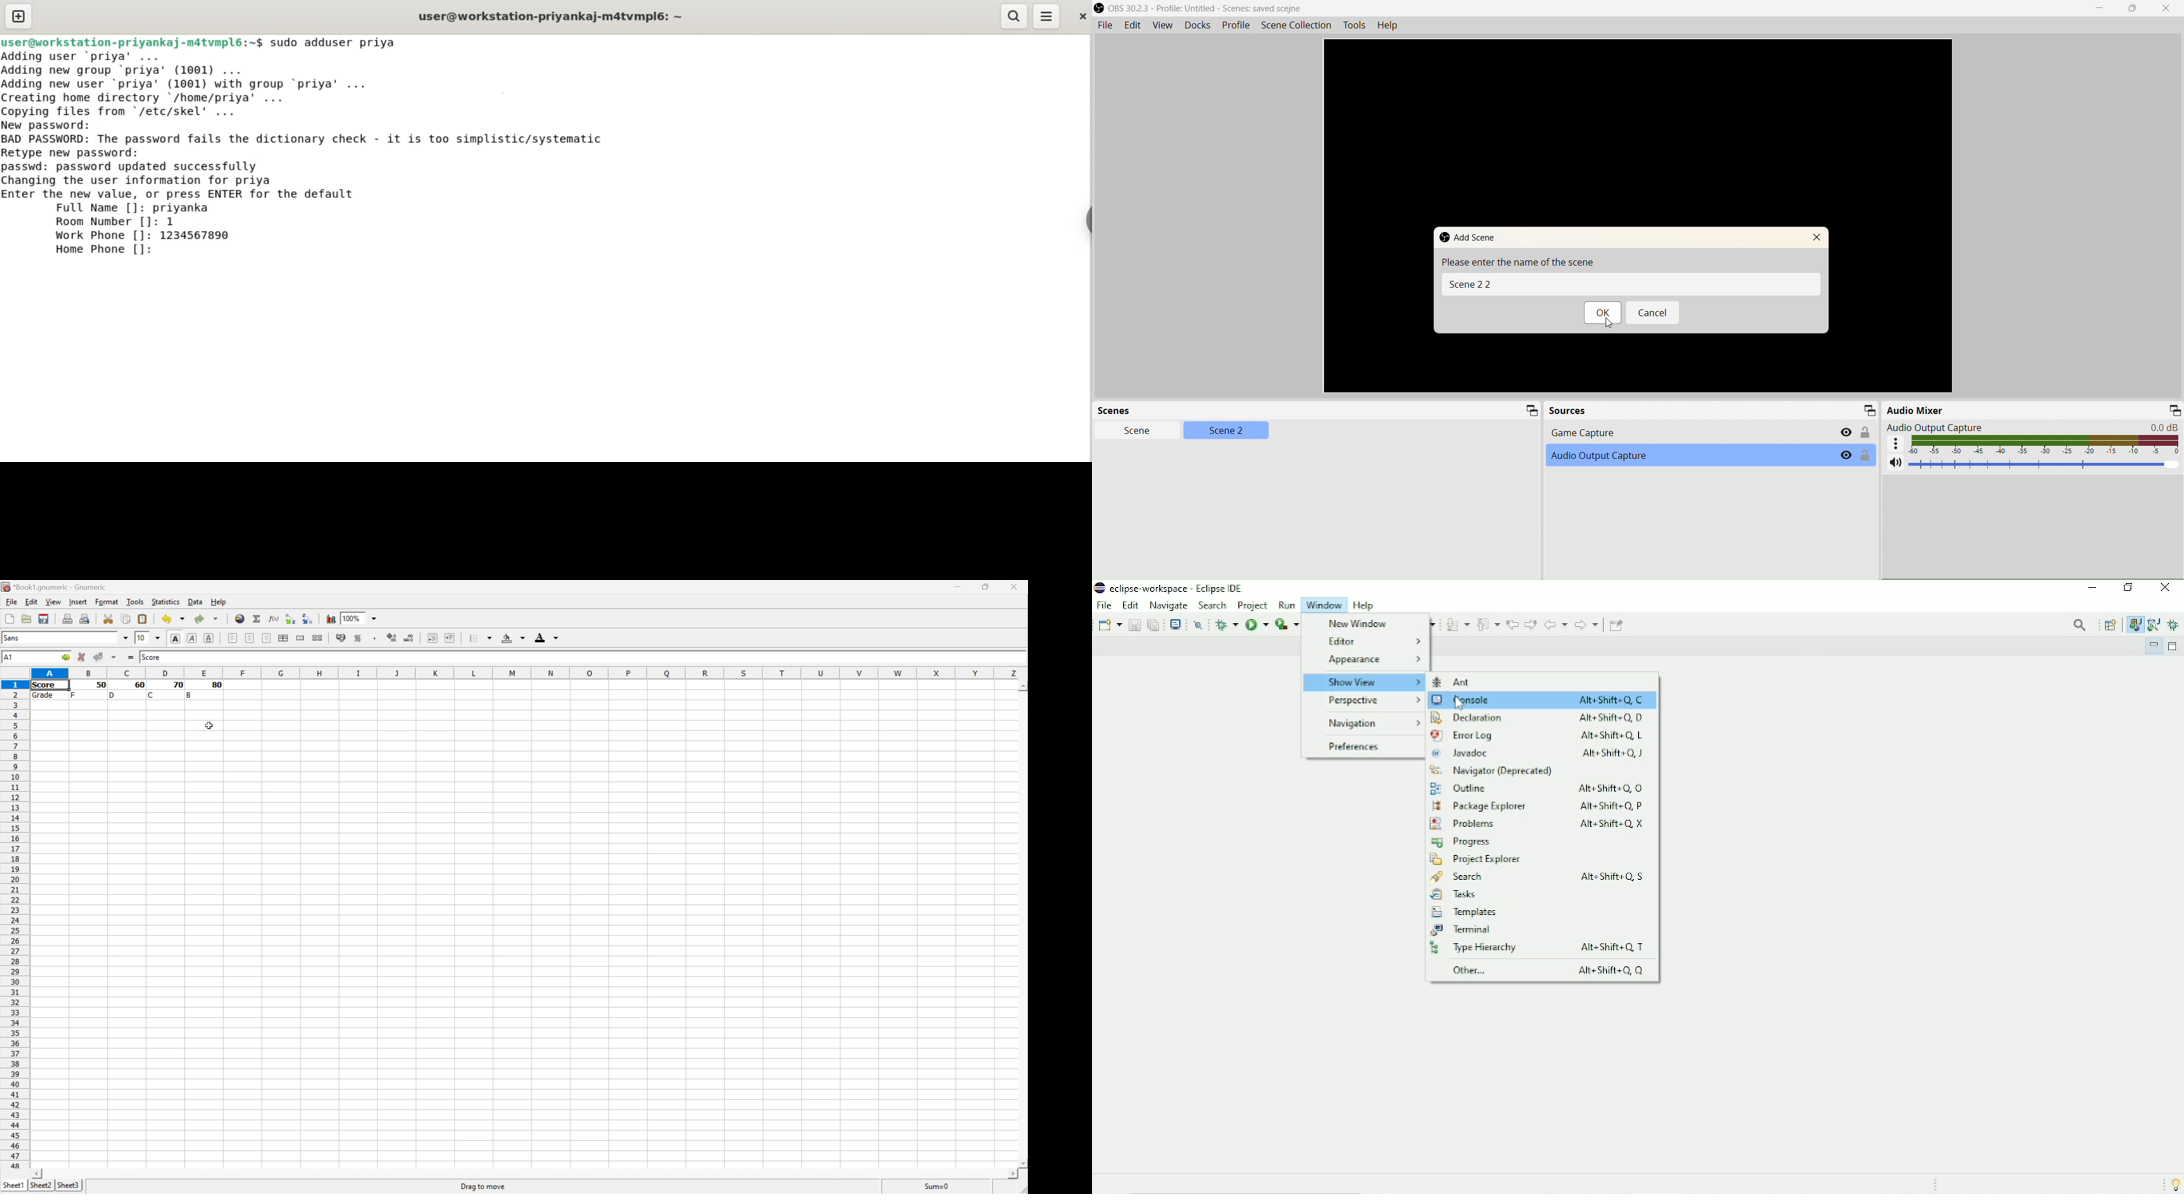  I want to click on Scene, so click(1118, 410).